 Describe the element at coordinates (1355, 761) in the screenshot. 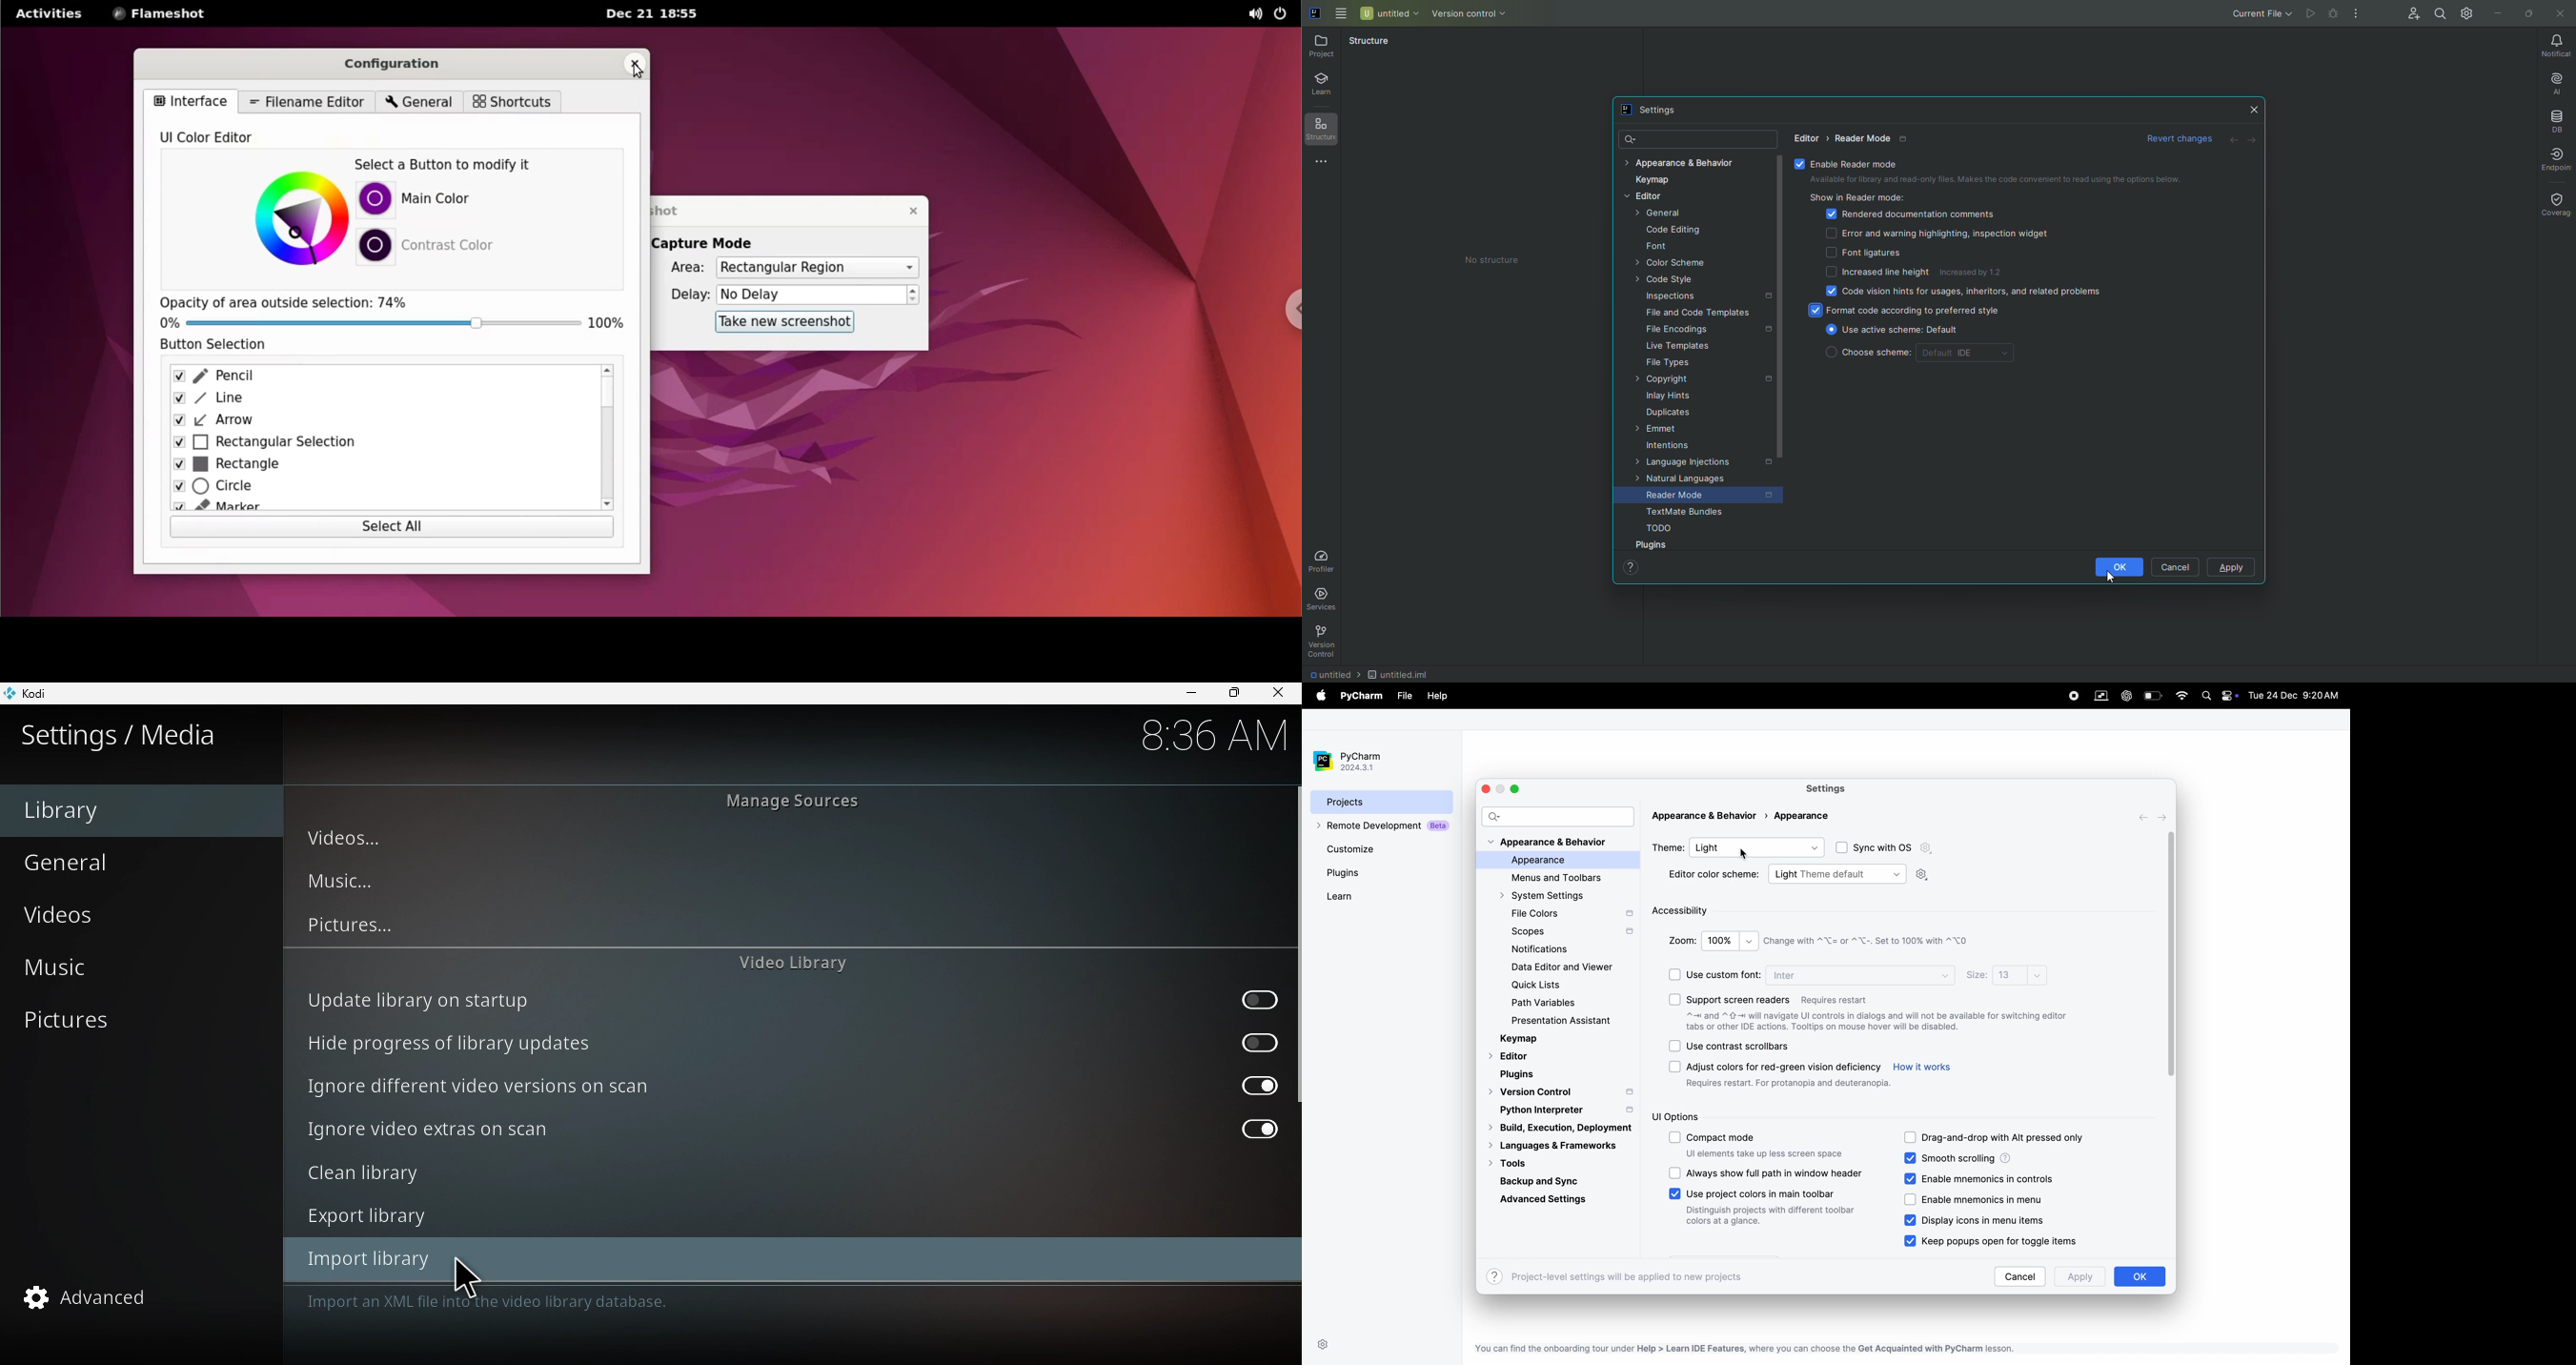

I see `pycharm version` at that location.